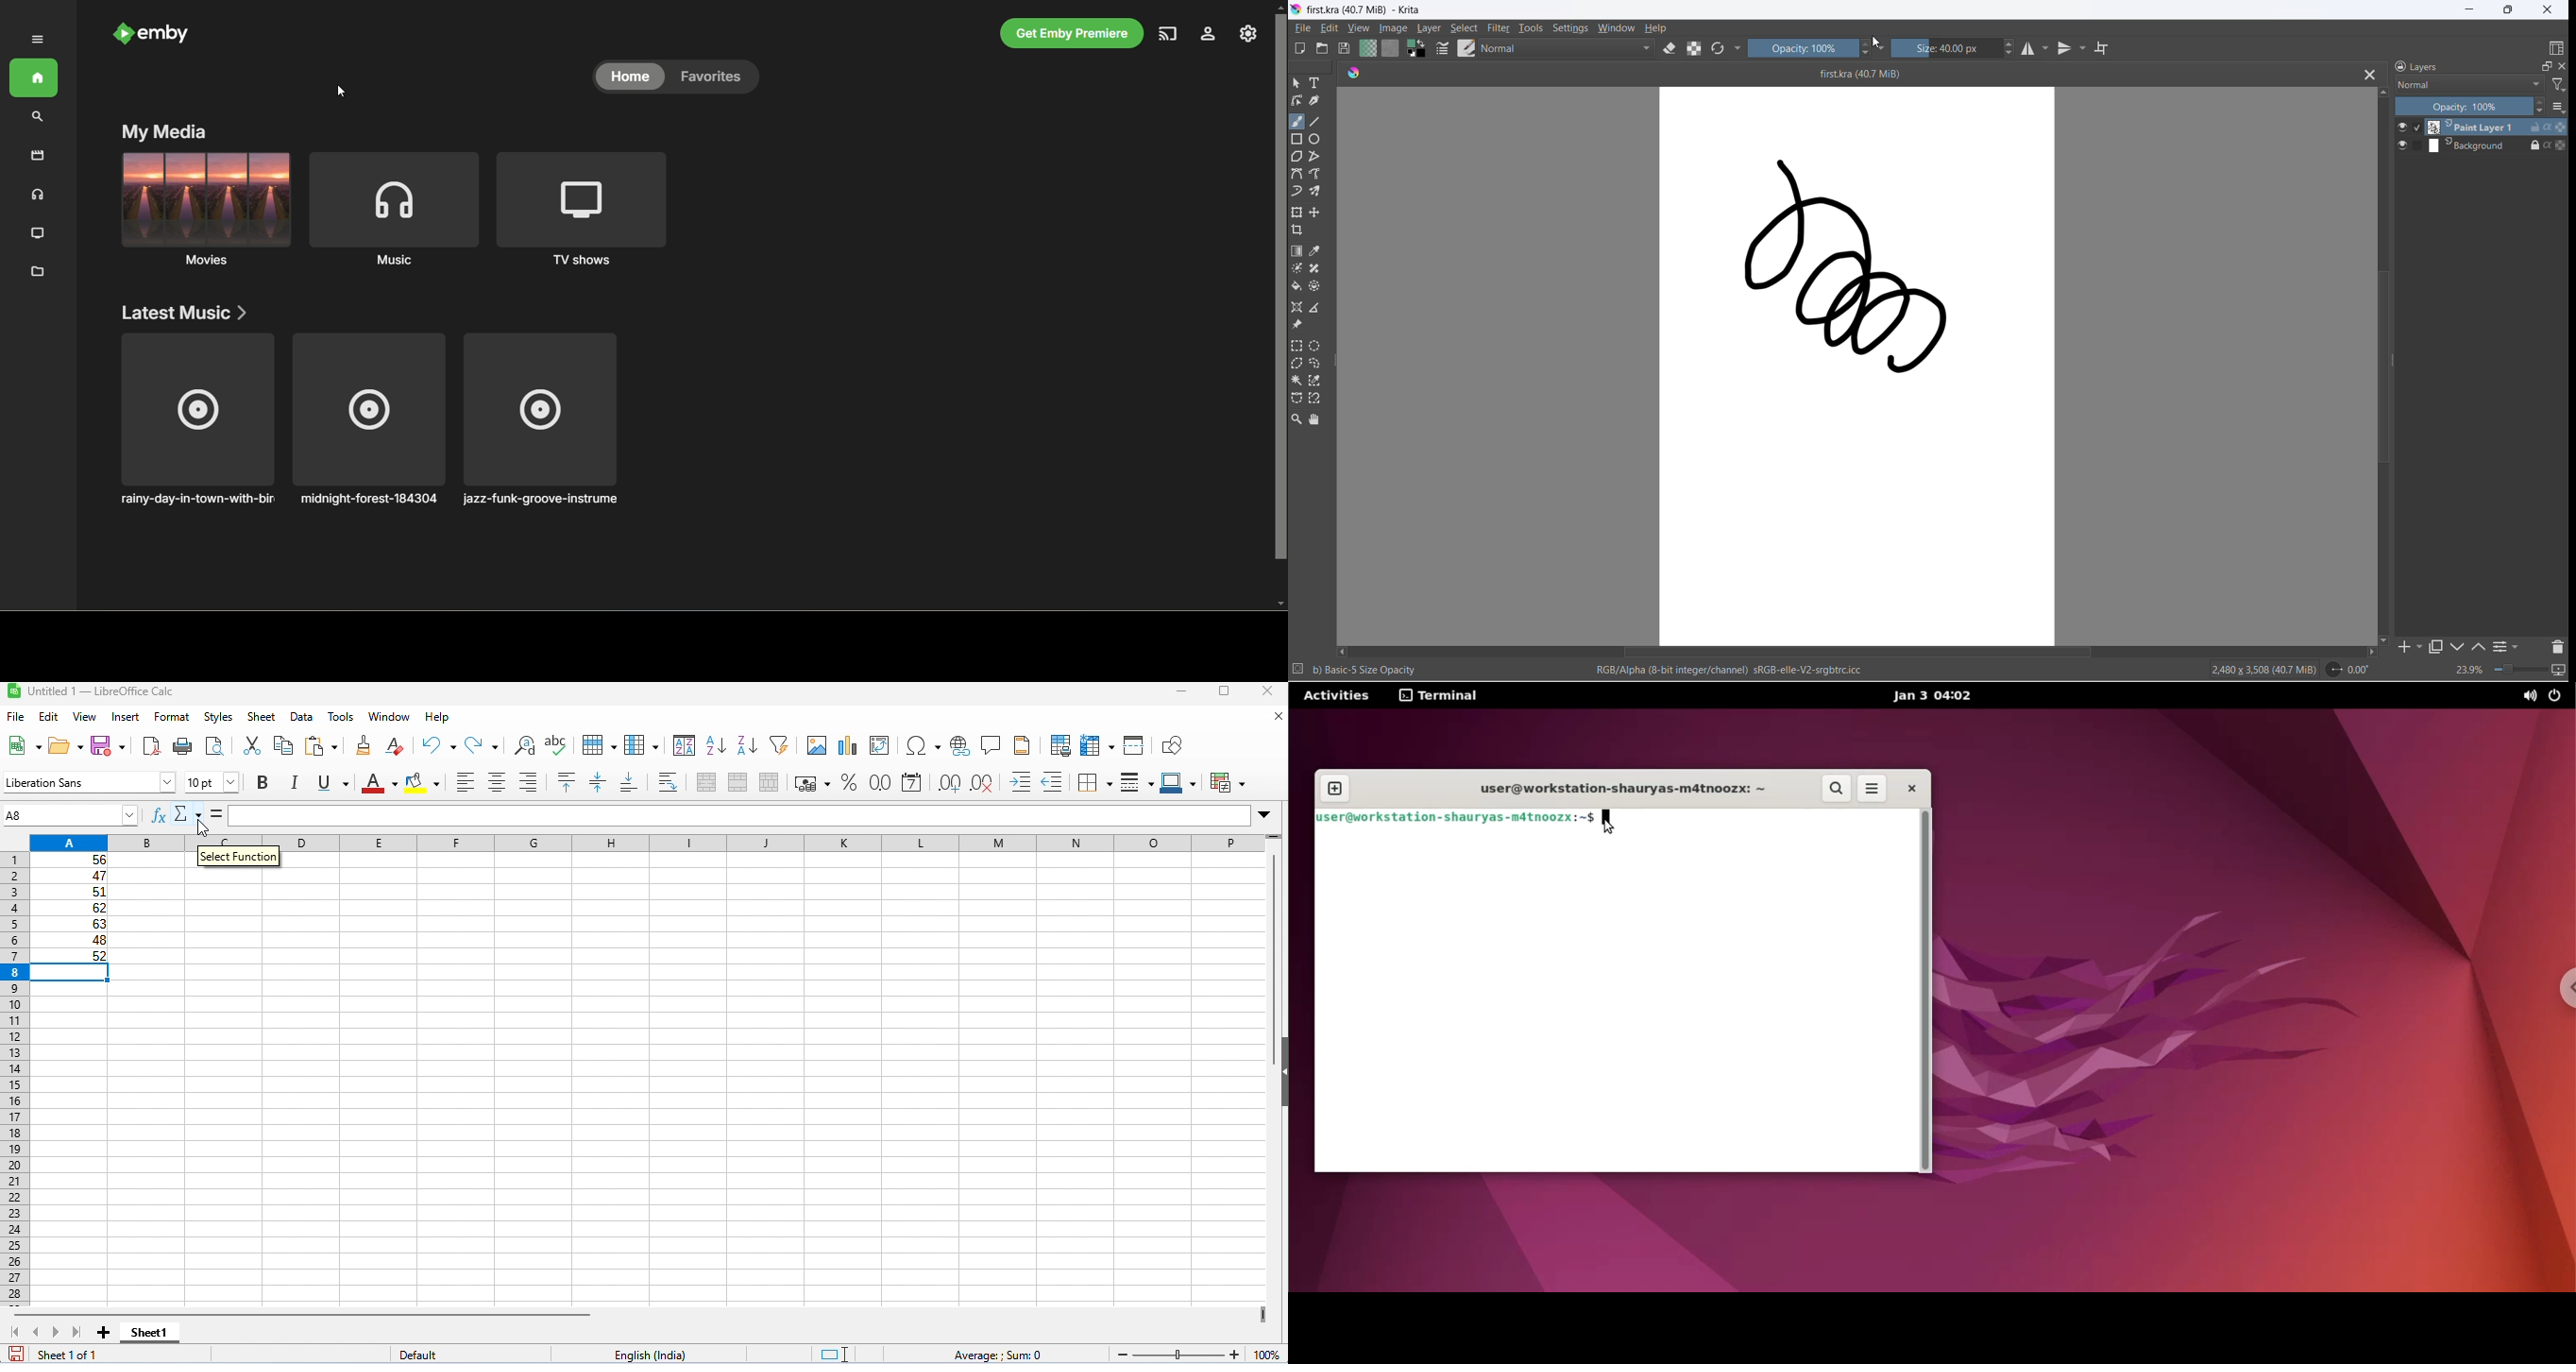  I want to click on decrease indent, so click(1053, 782).